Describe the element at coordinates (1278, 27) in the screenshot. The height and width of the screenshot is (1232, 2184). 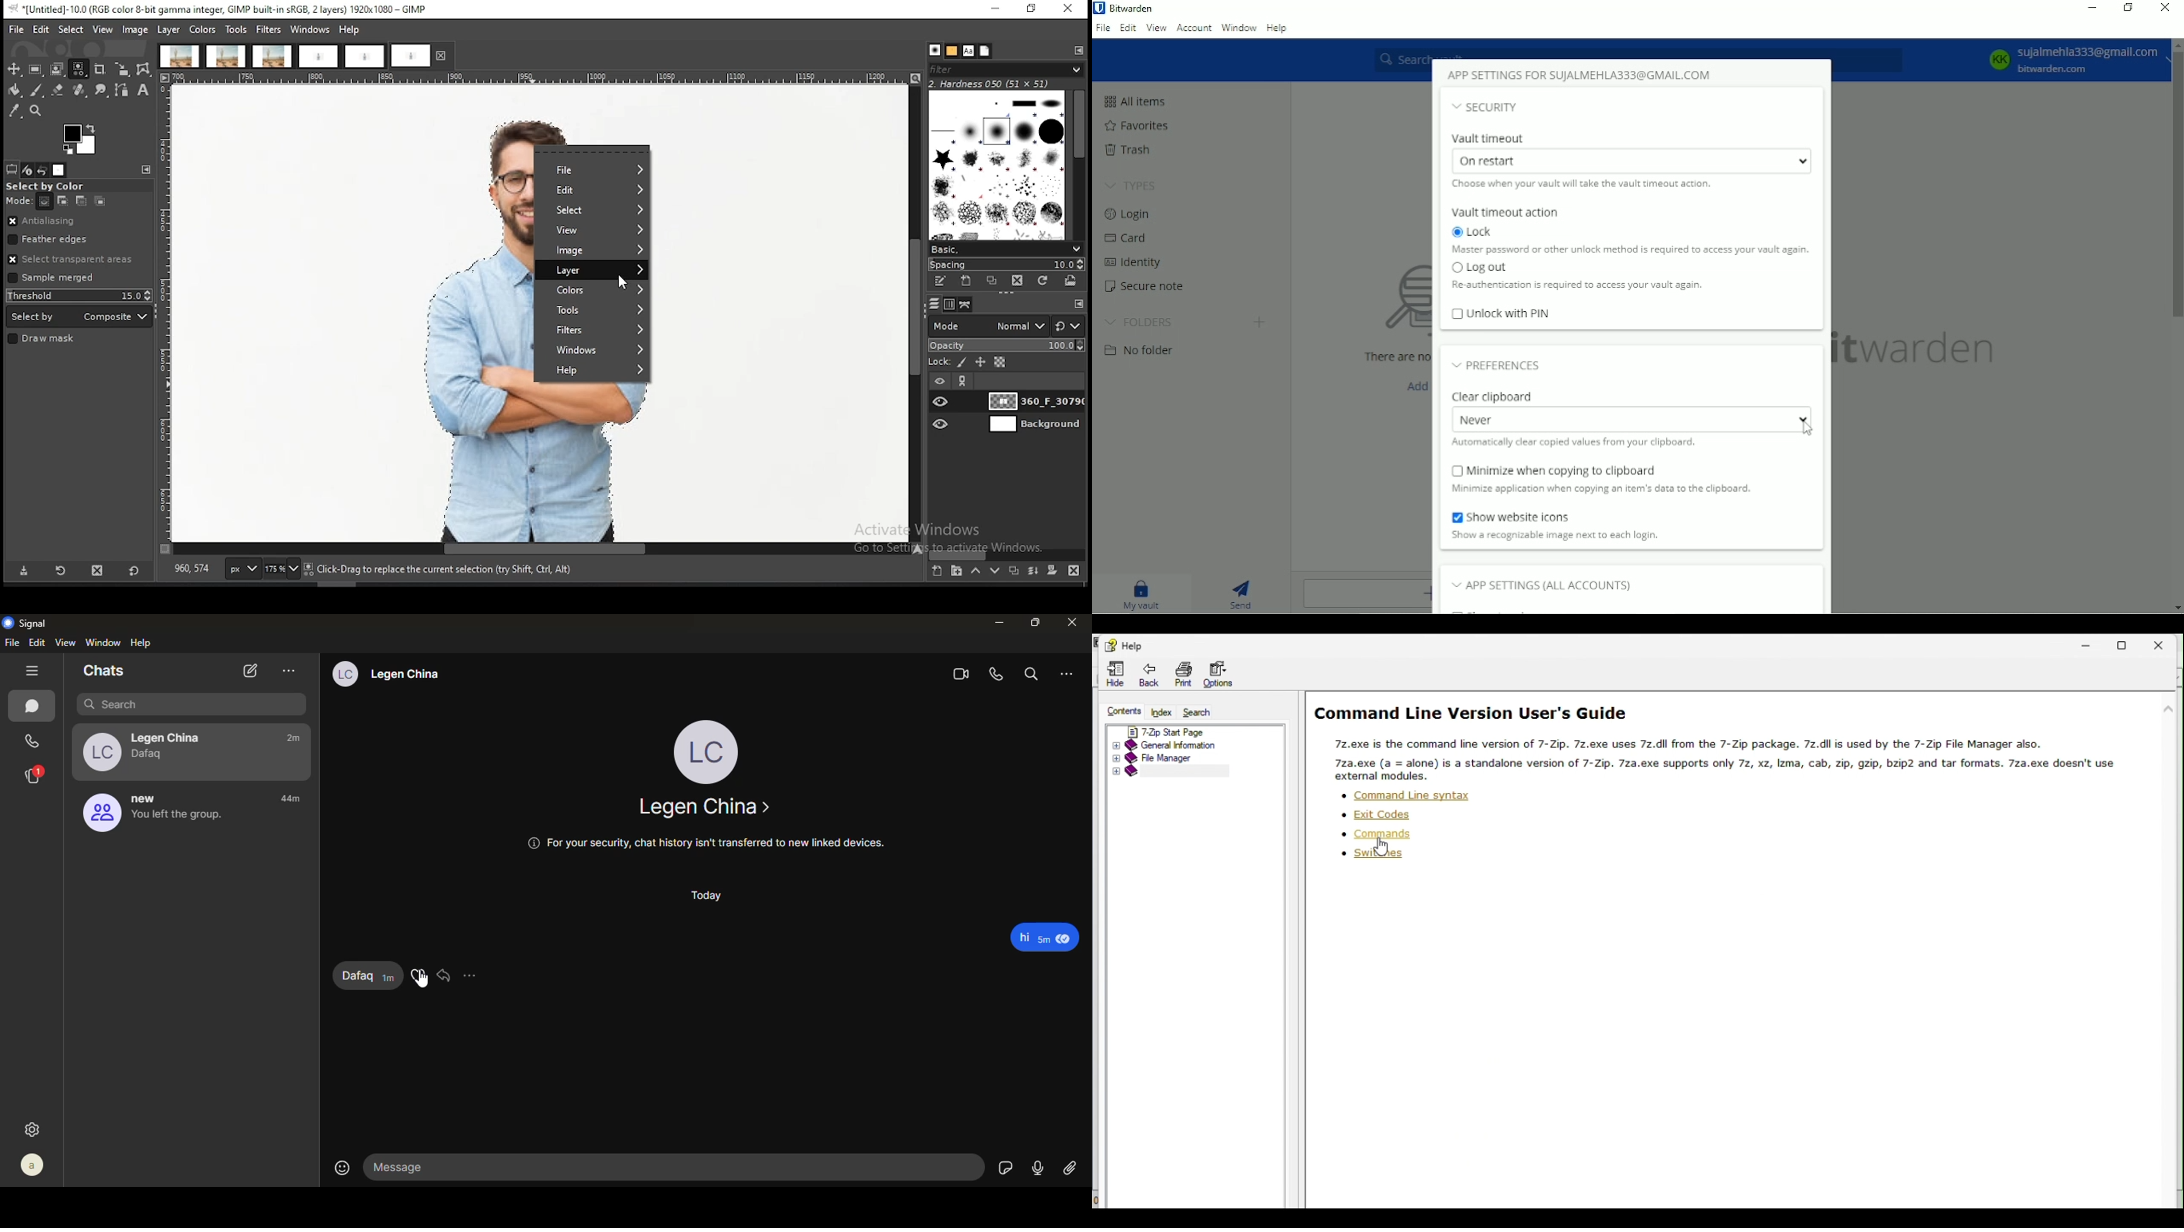
I see `Help` at that location.